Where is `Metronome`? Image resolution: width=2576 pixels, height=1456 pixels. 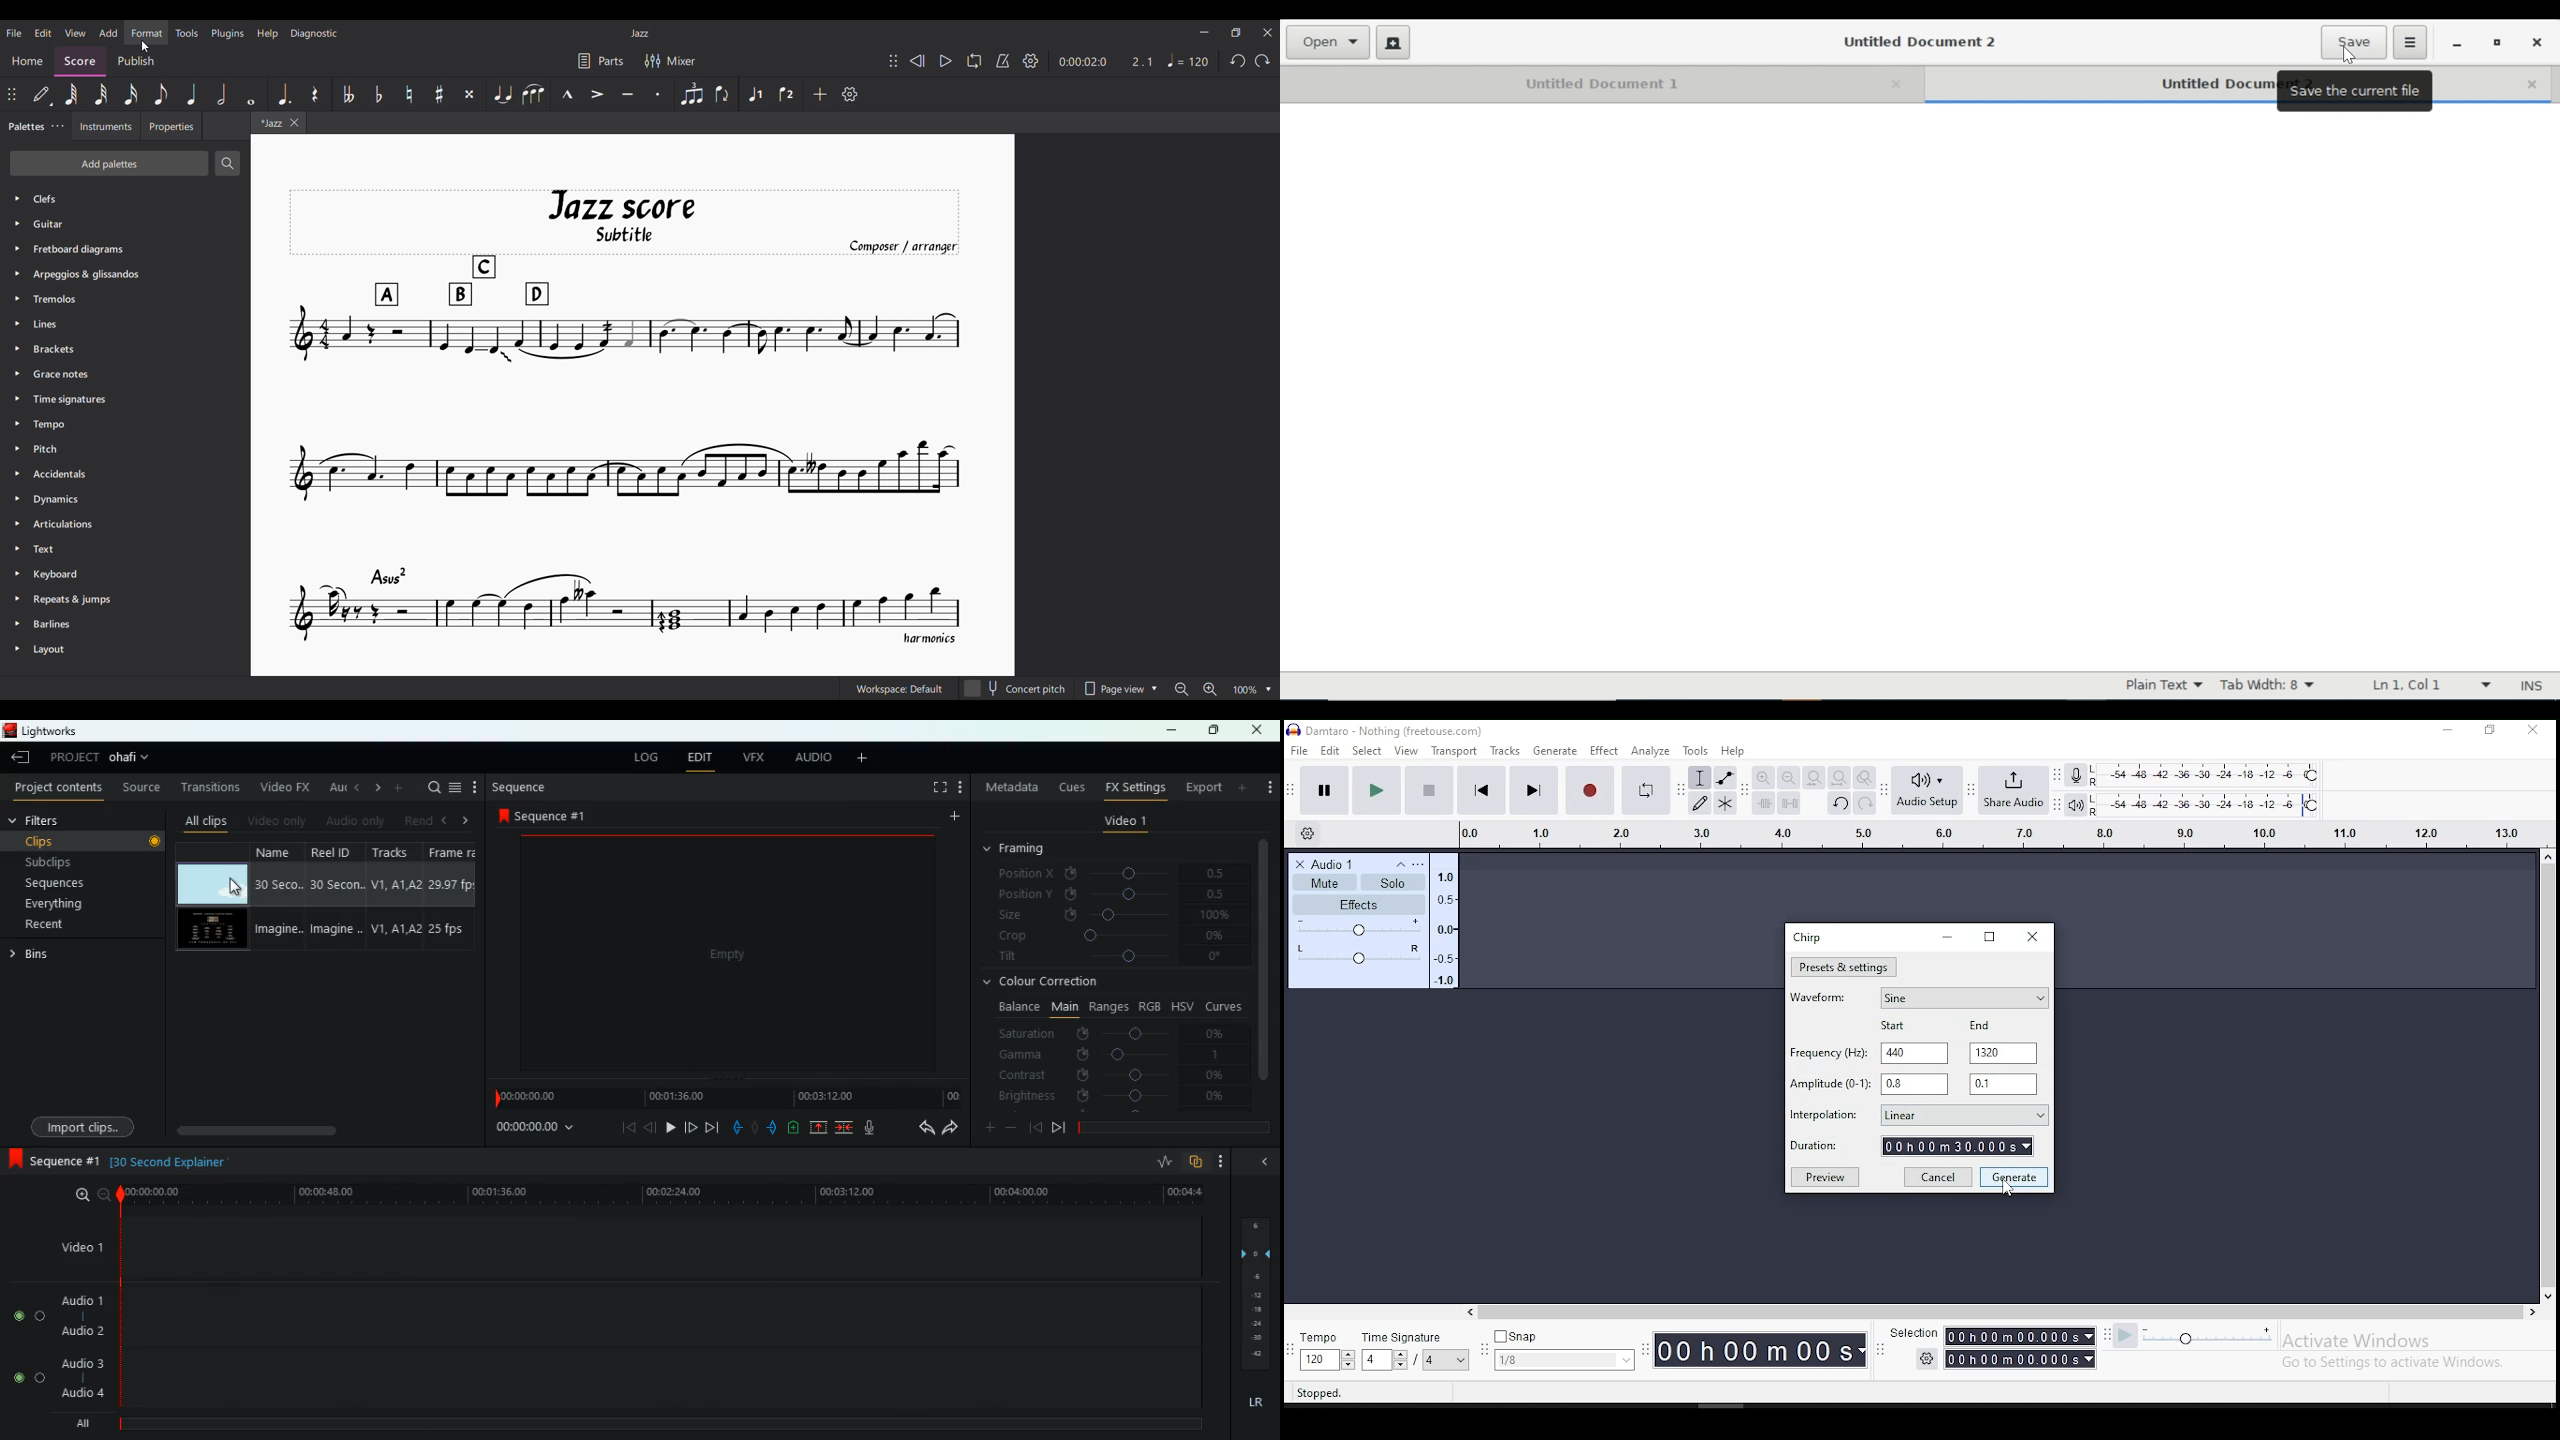 Metronome is located at coordinates (1003, 61).